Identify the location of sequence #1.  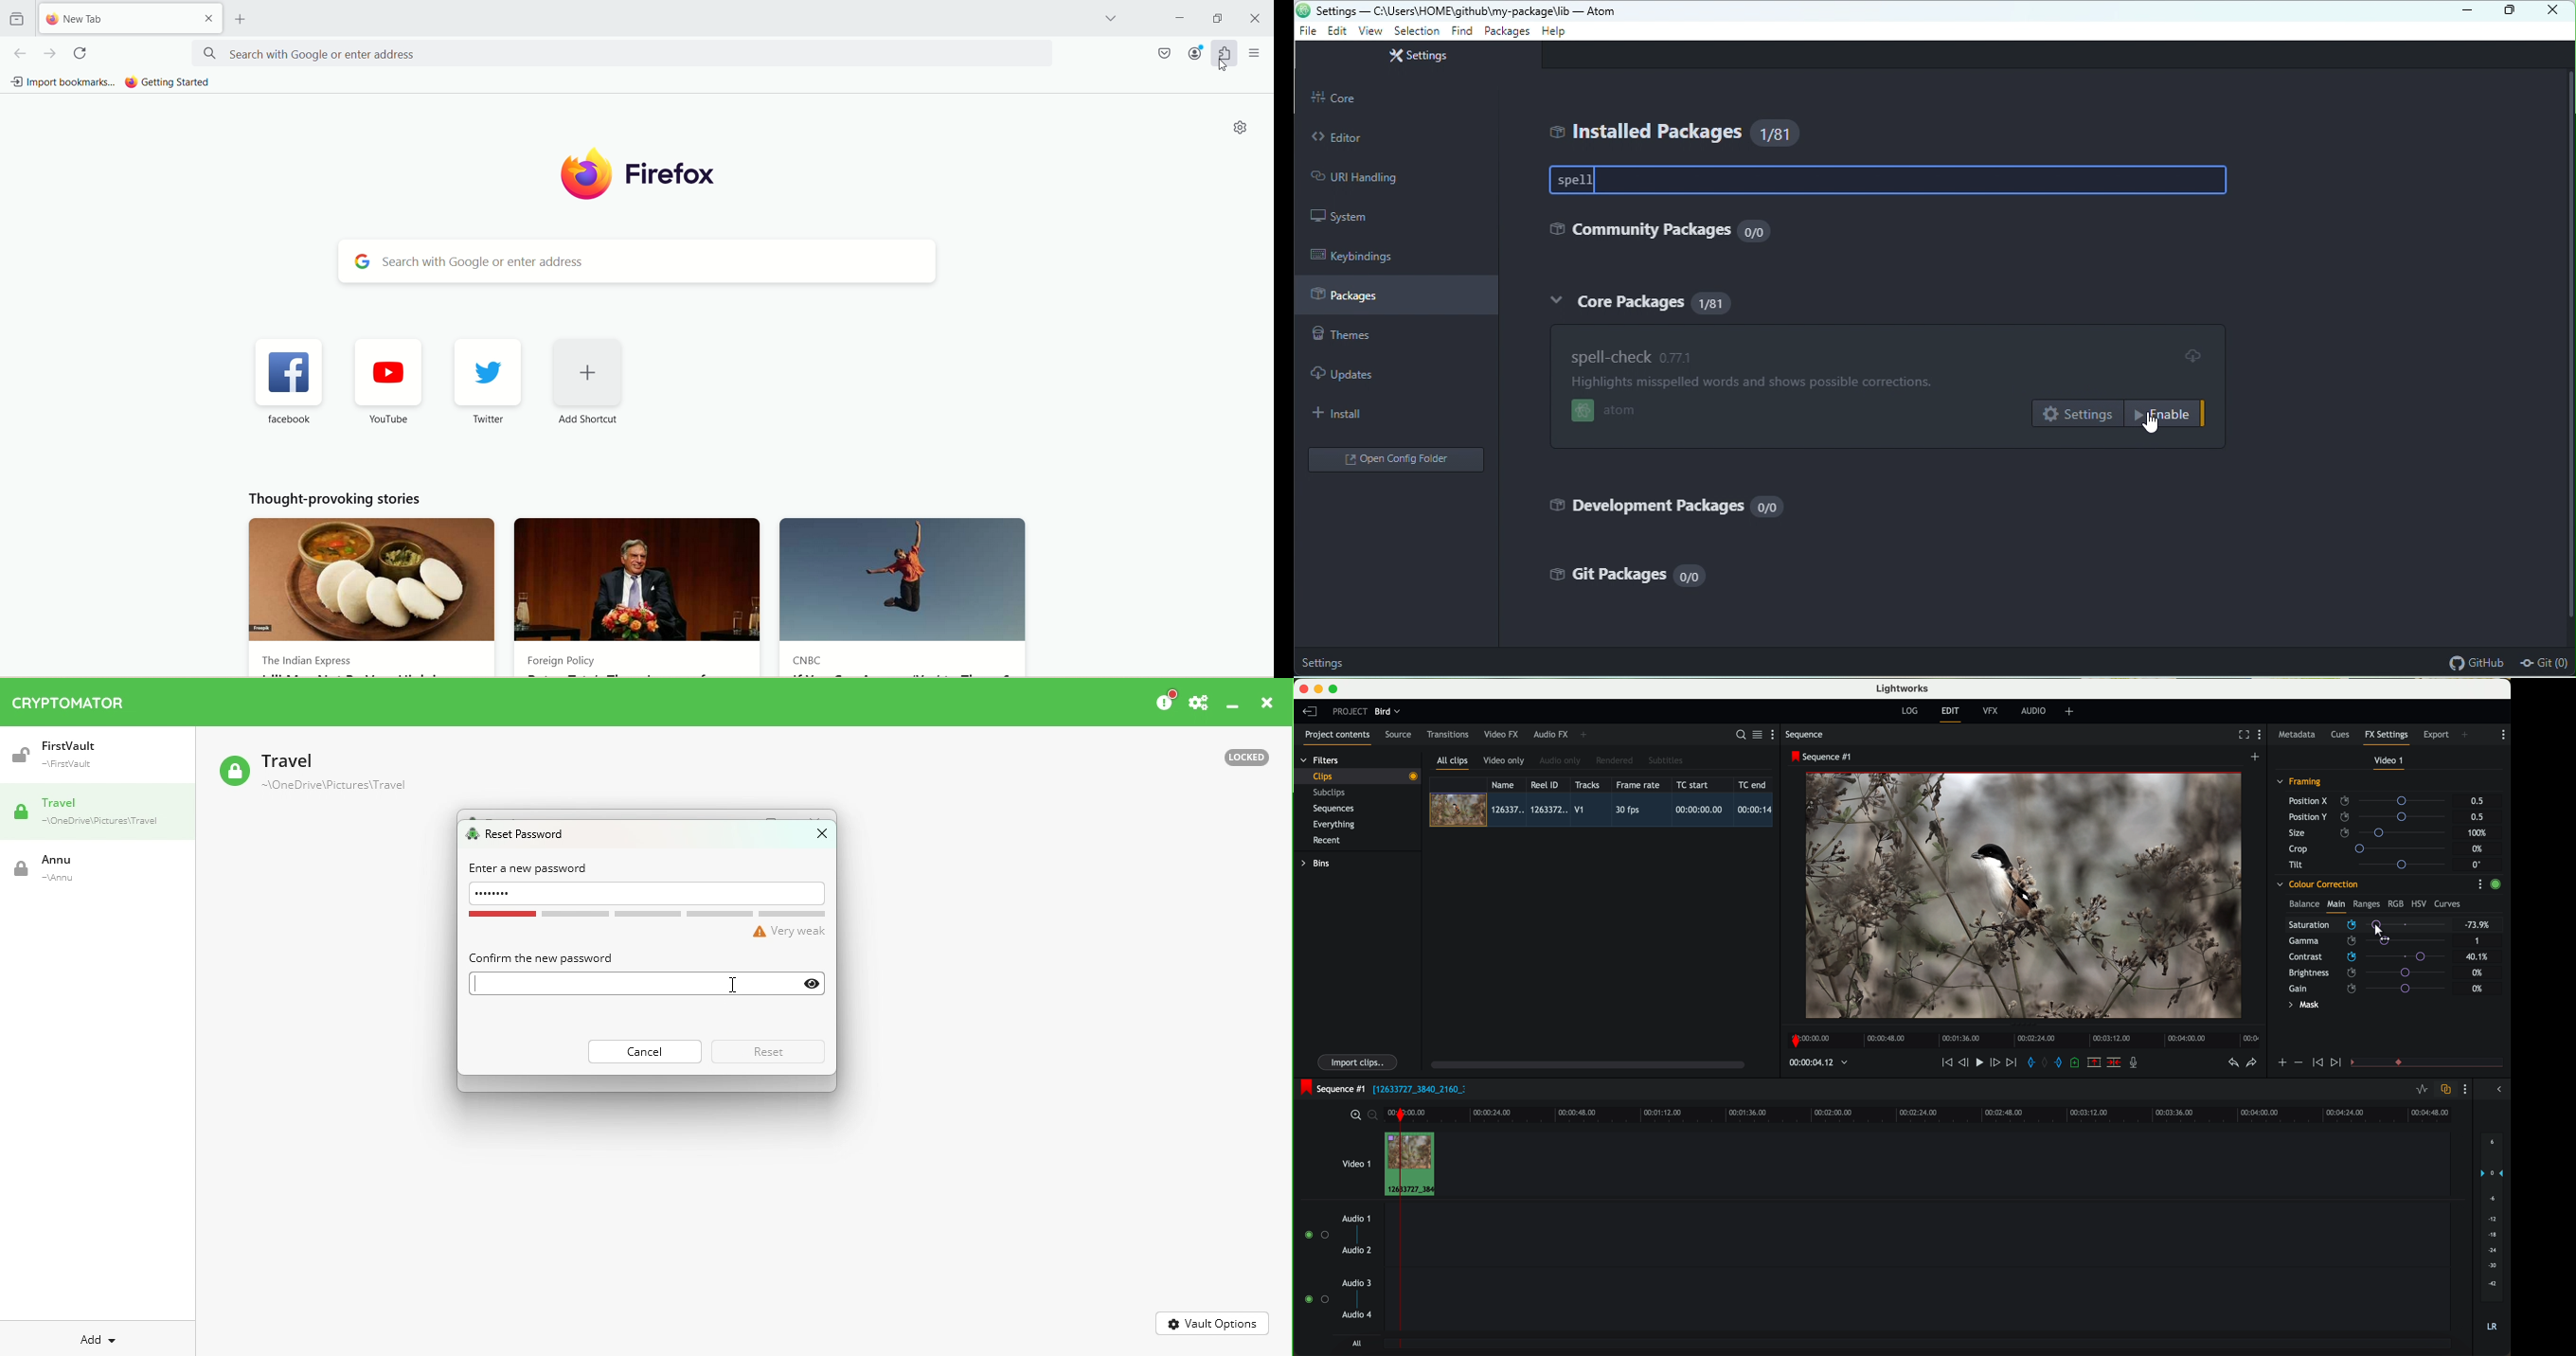
(1330, 1089).